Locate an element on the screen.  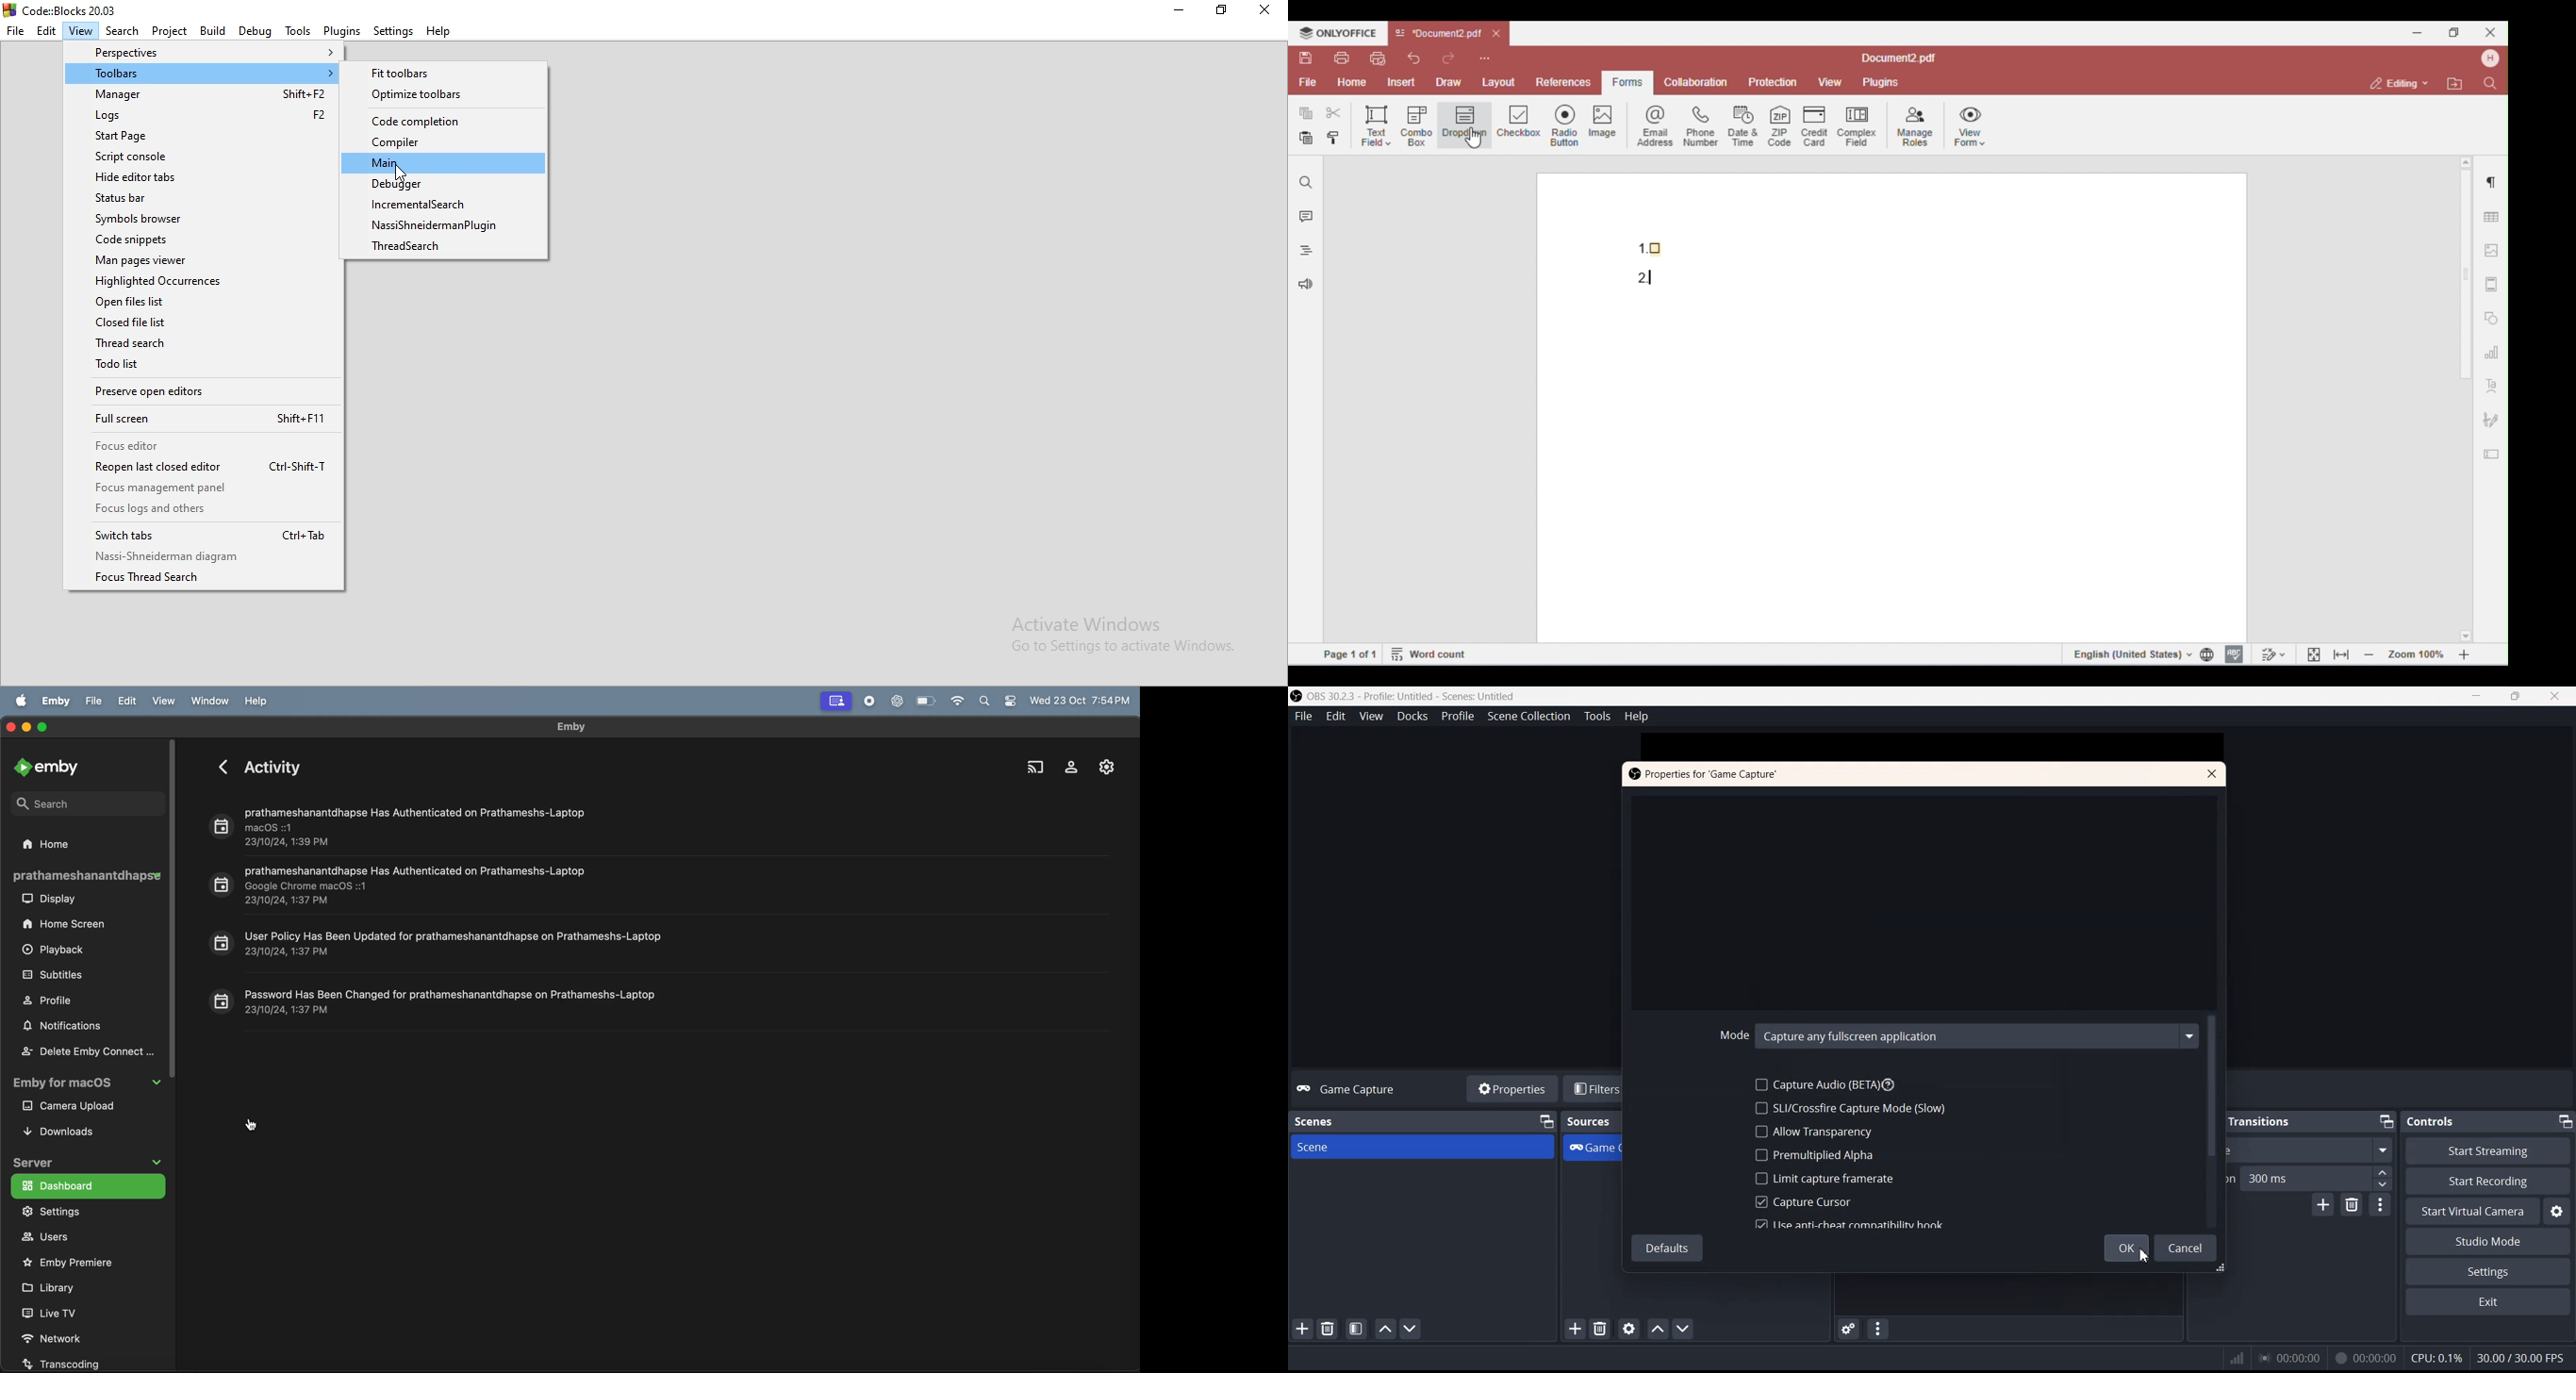
Settings is located at coordinates (2557, 1212).